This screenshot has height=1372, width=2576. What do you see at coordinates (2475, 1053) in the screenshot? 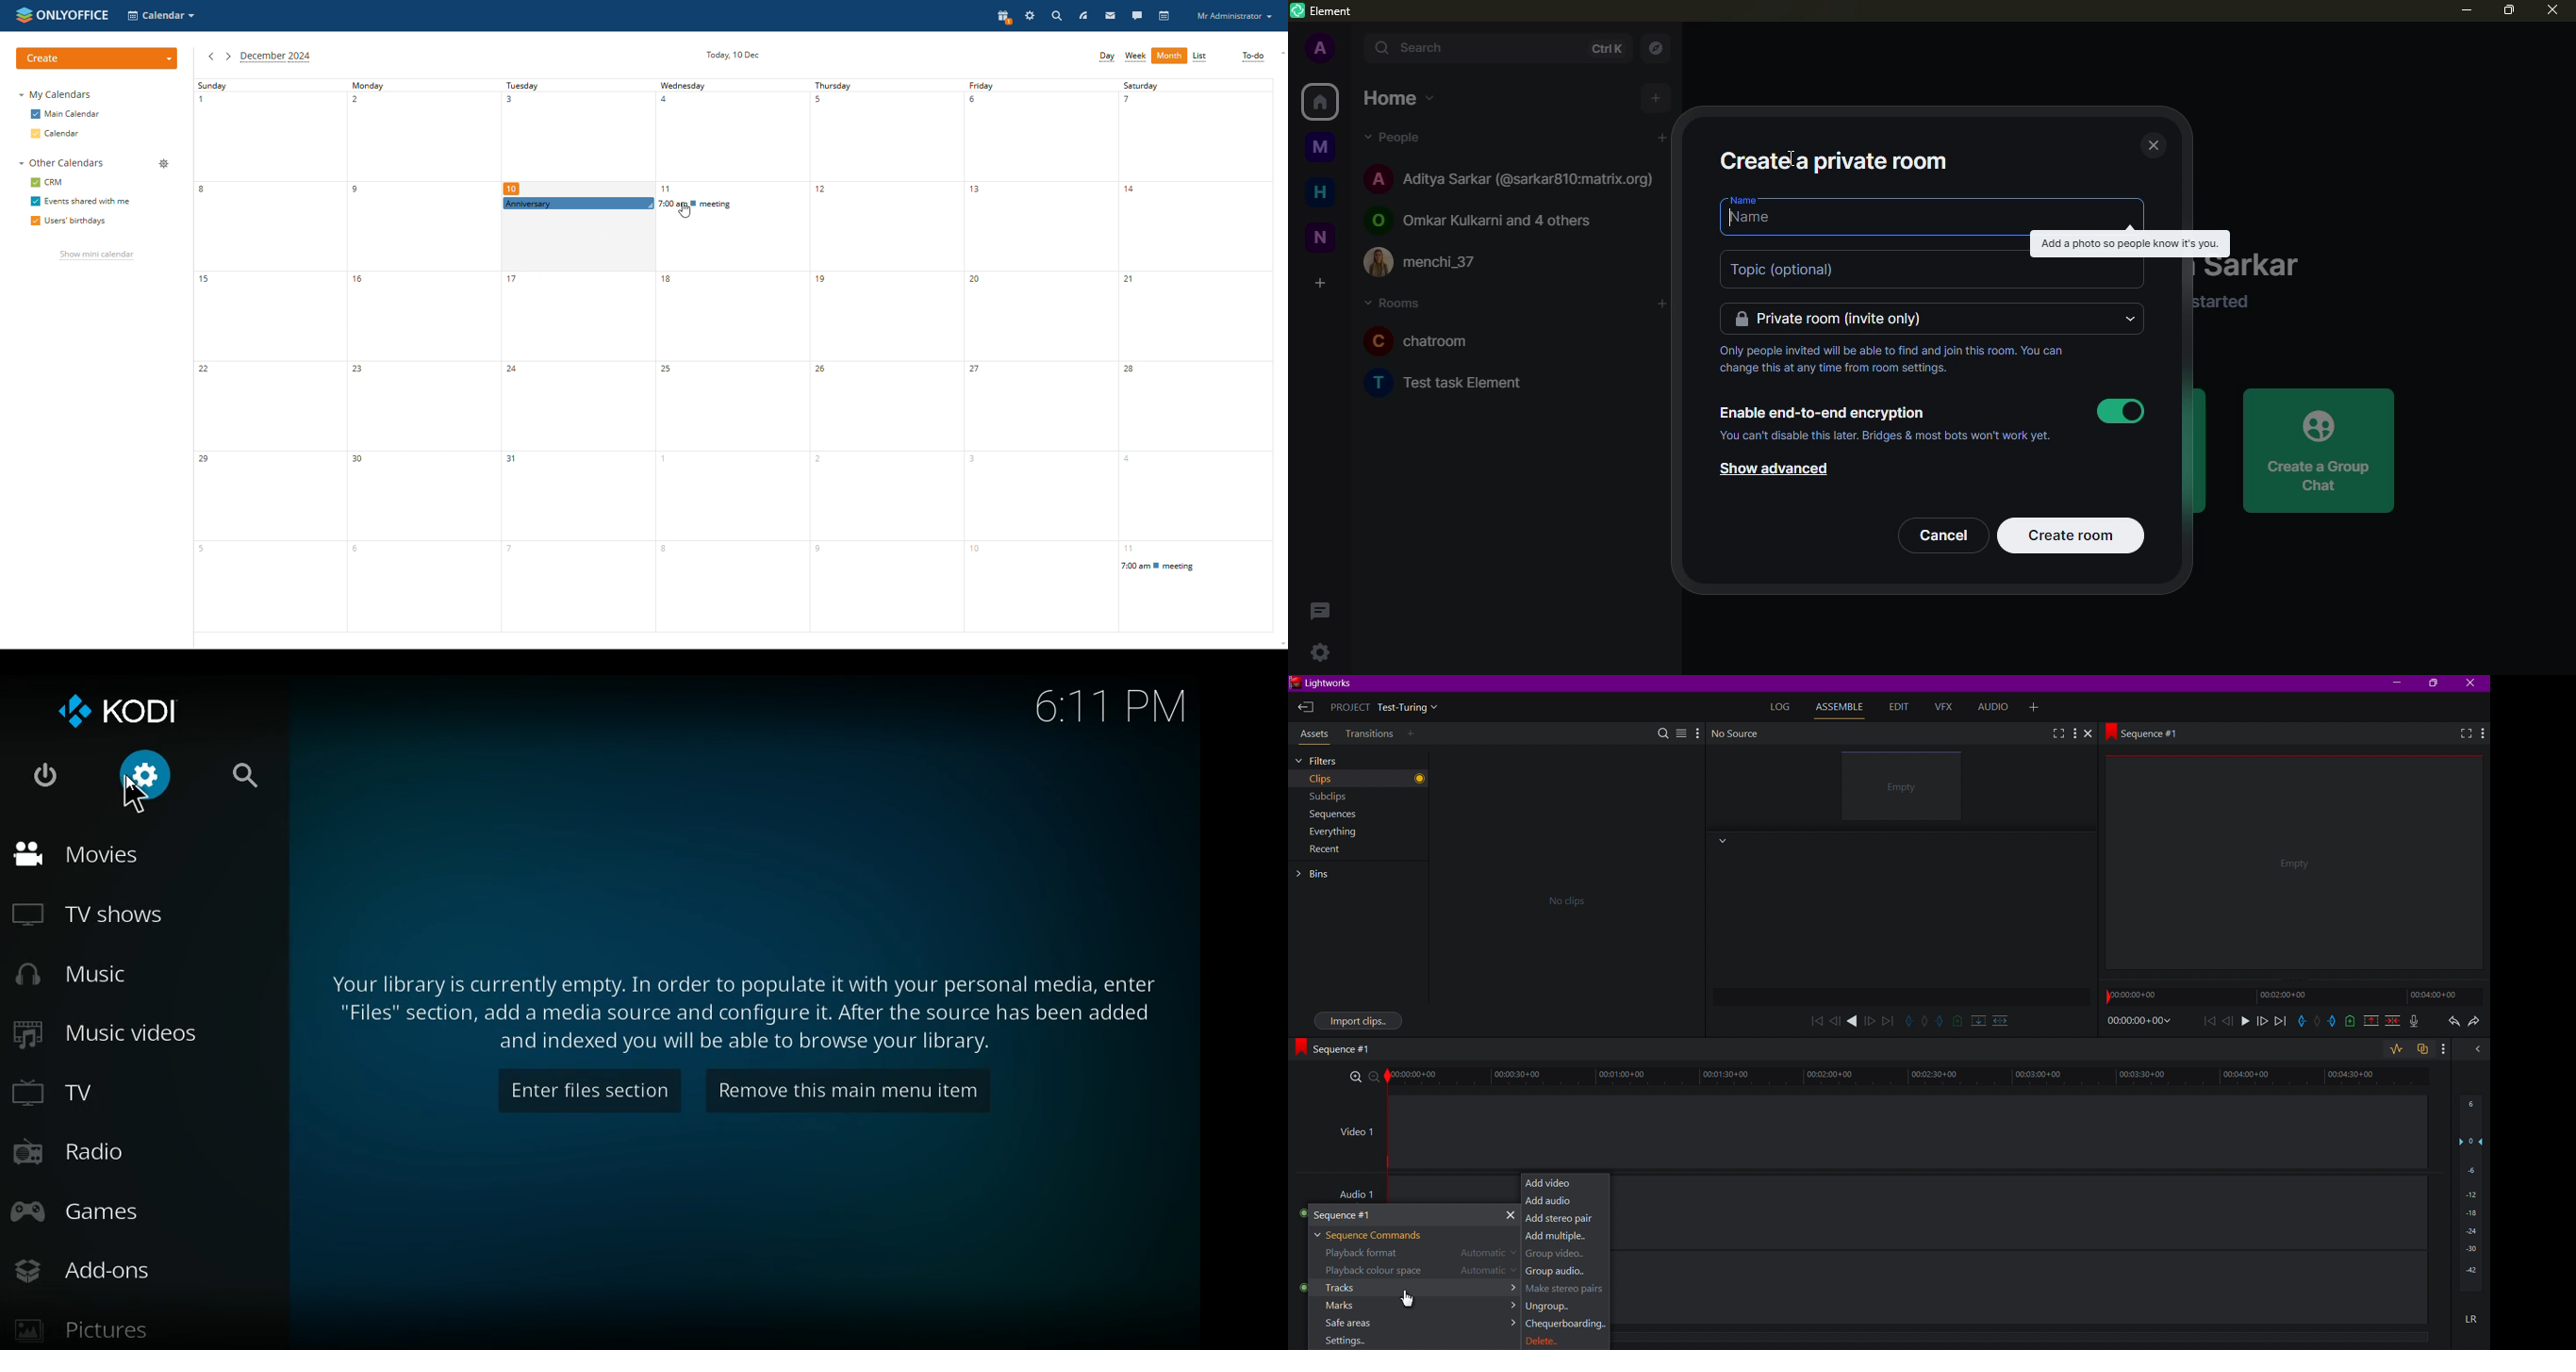
I see `close` at bounding box center [2475, 1053].